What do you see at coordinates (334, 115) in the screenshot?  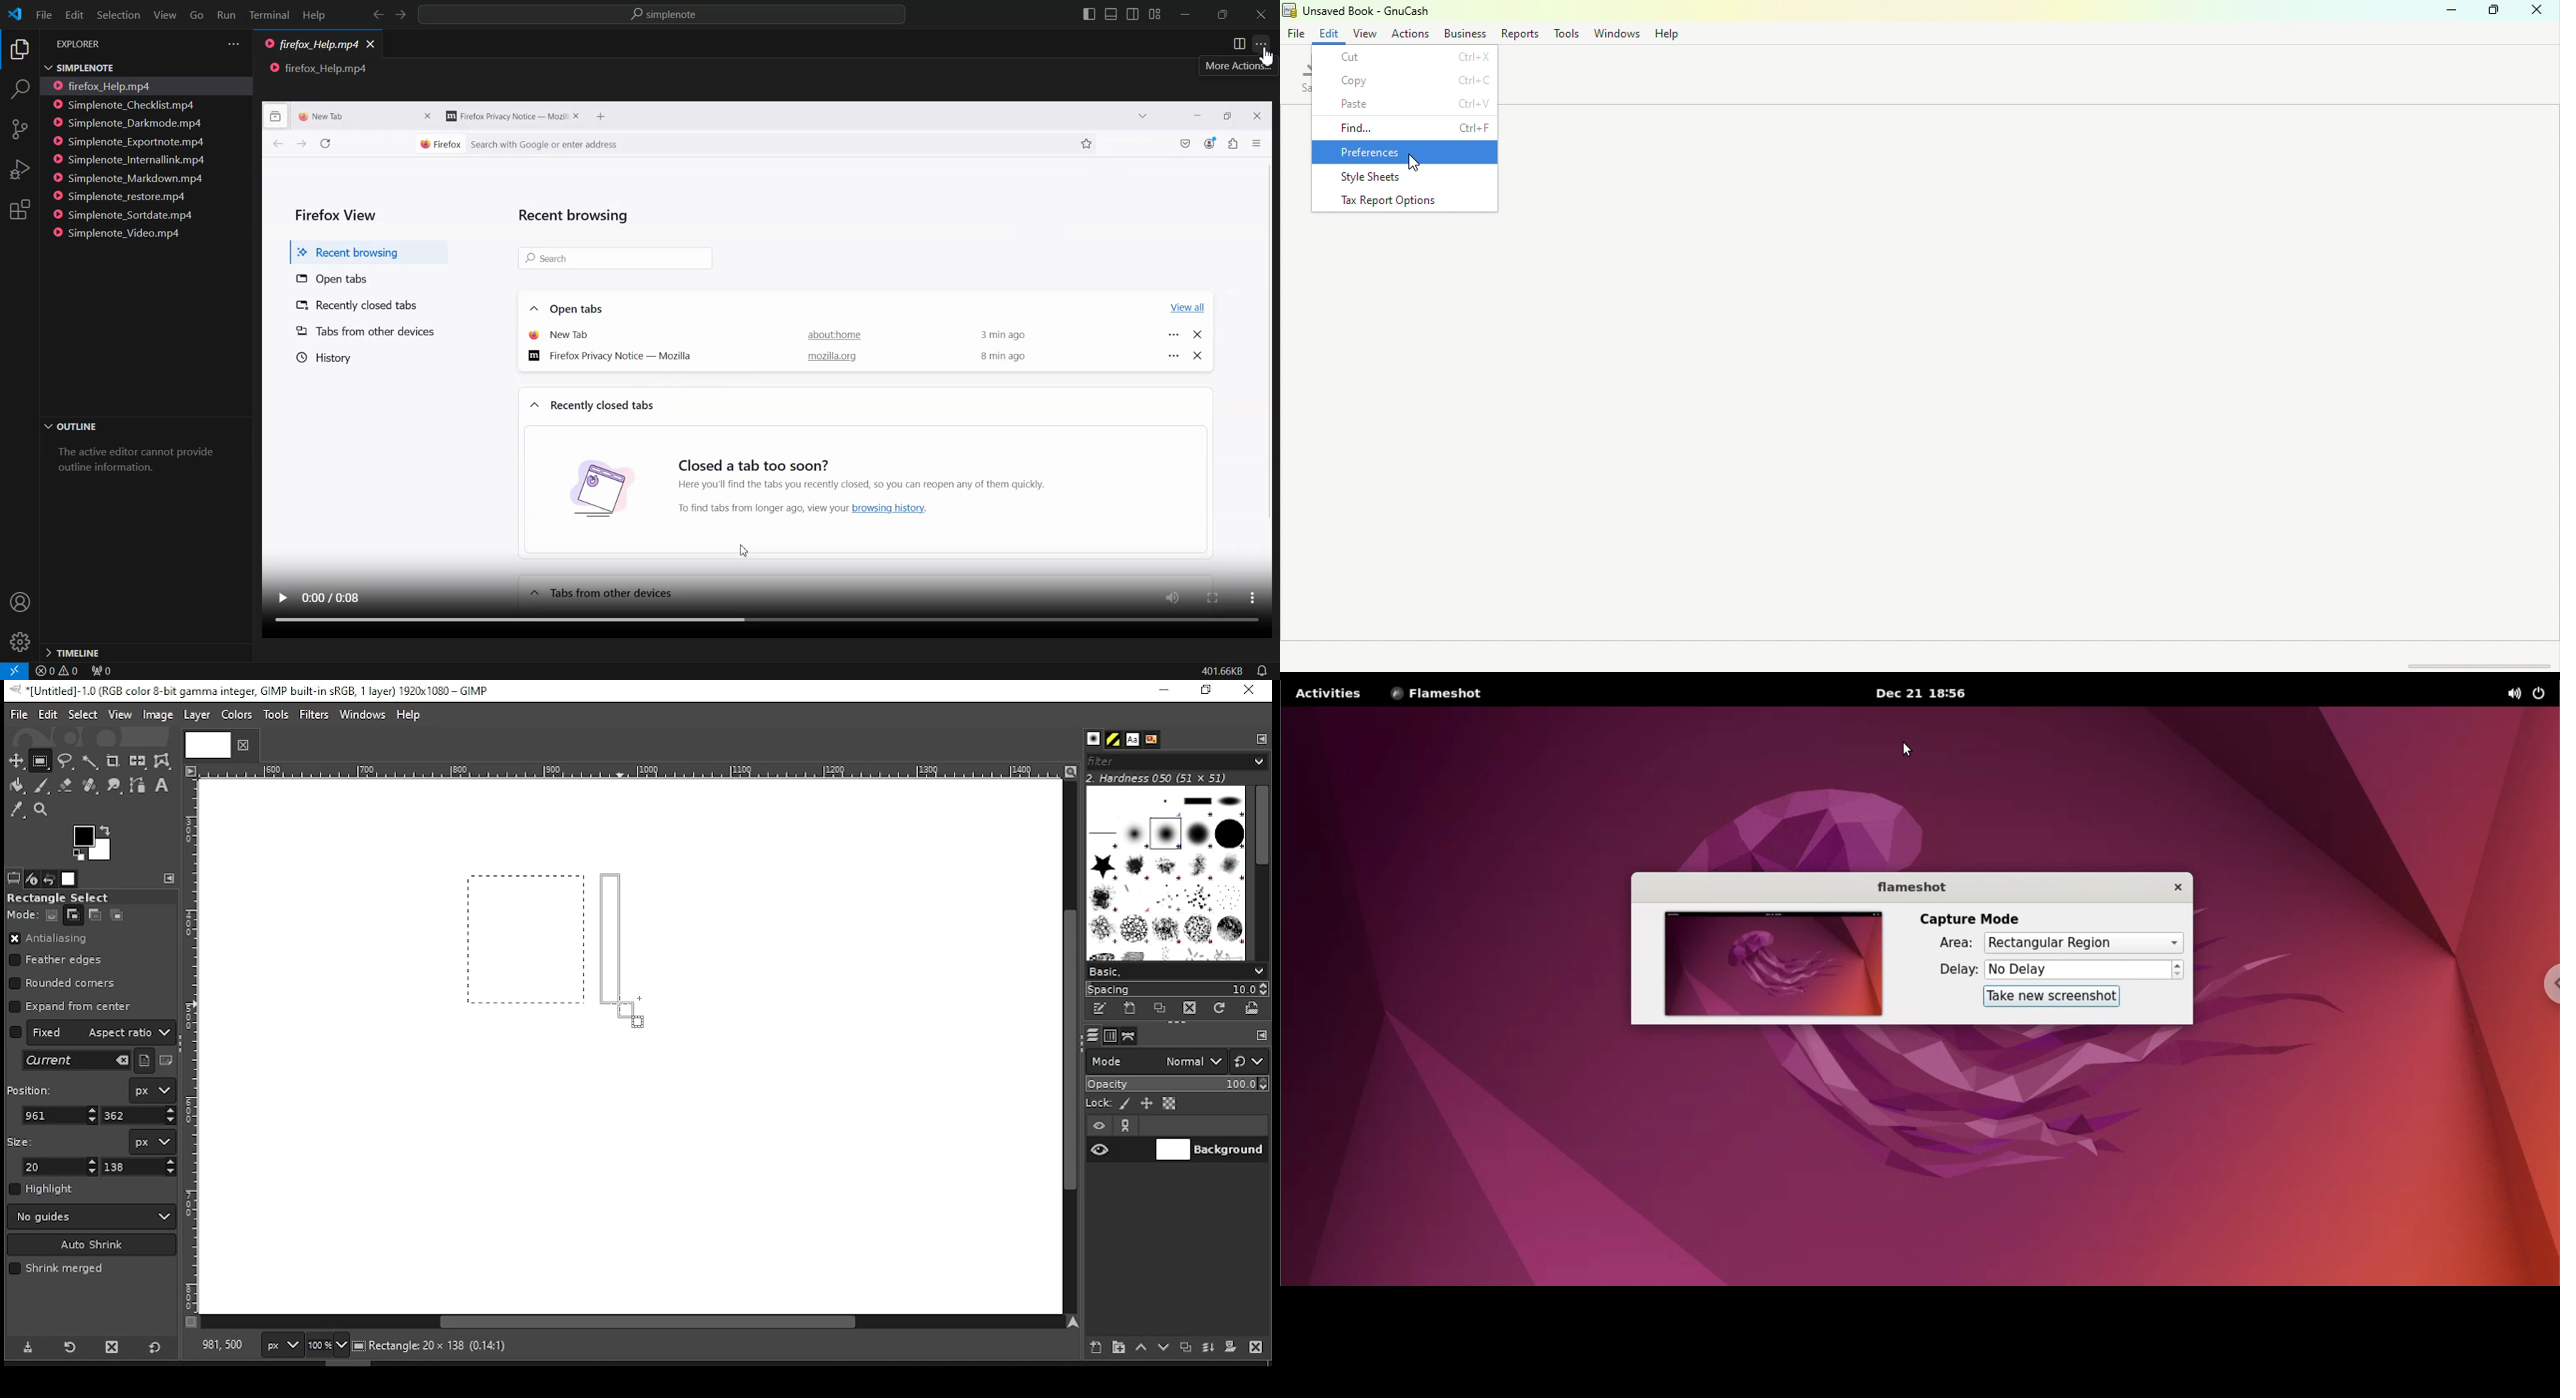 I see `NewTab` at bounding box center [334, 115].